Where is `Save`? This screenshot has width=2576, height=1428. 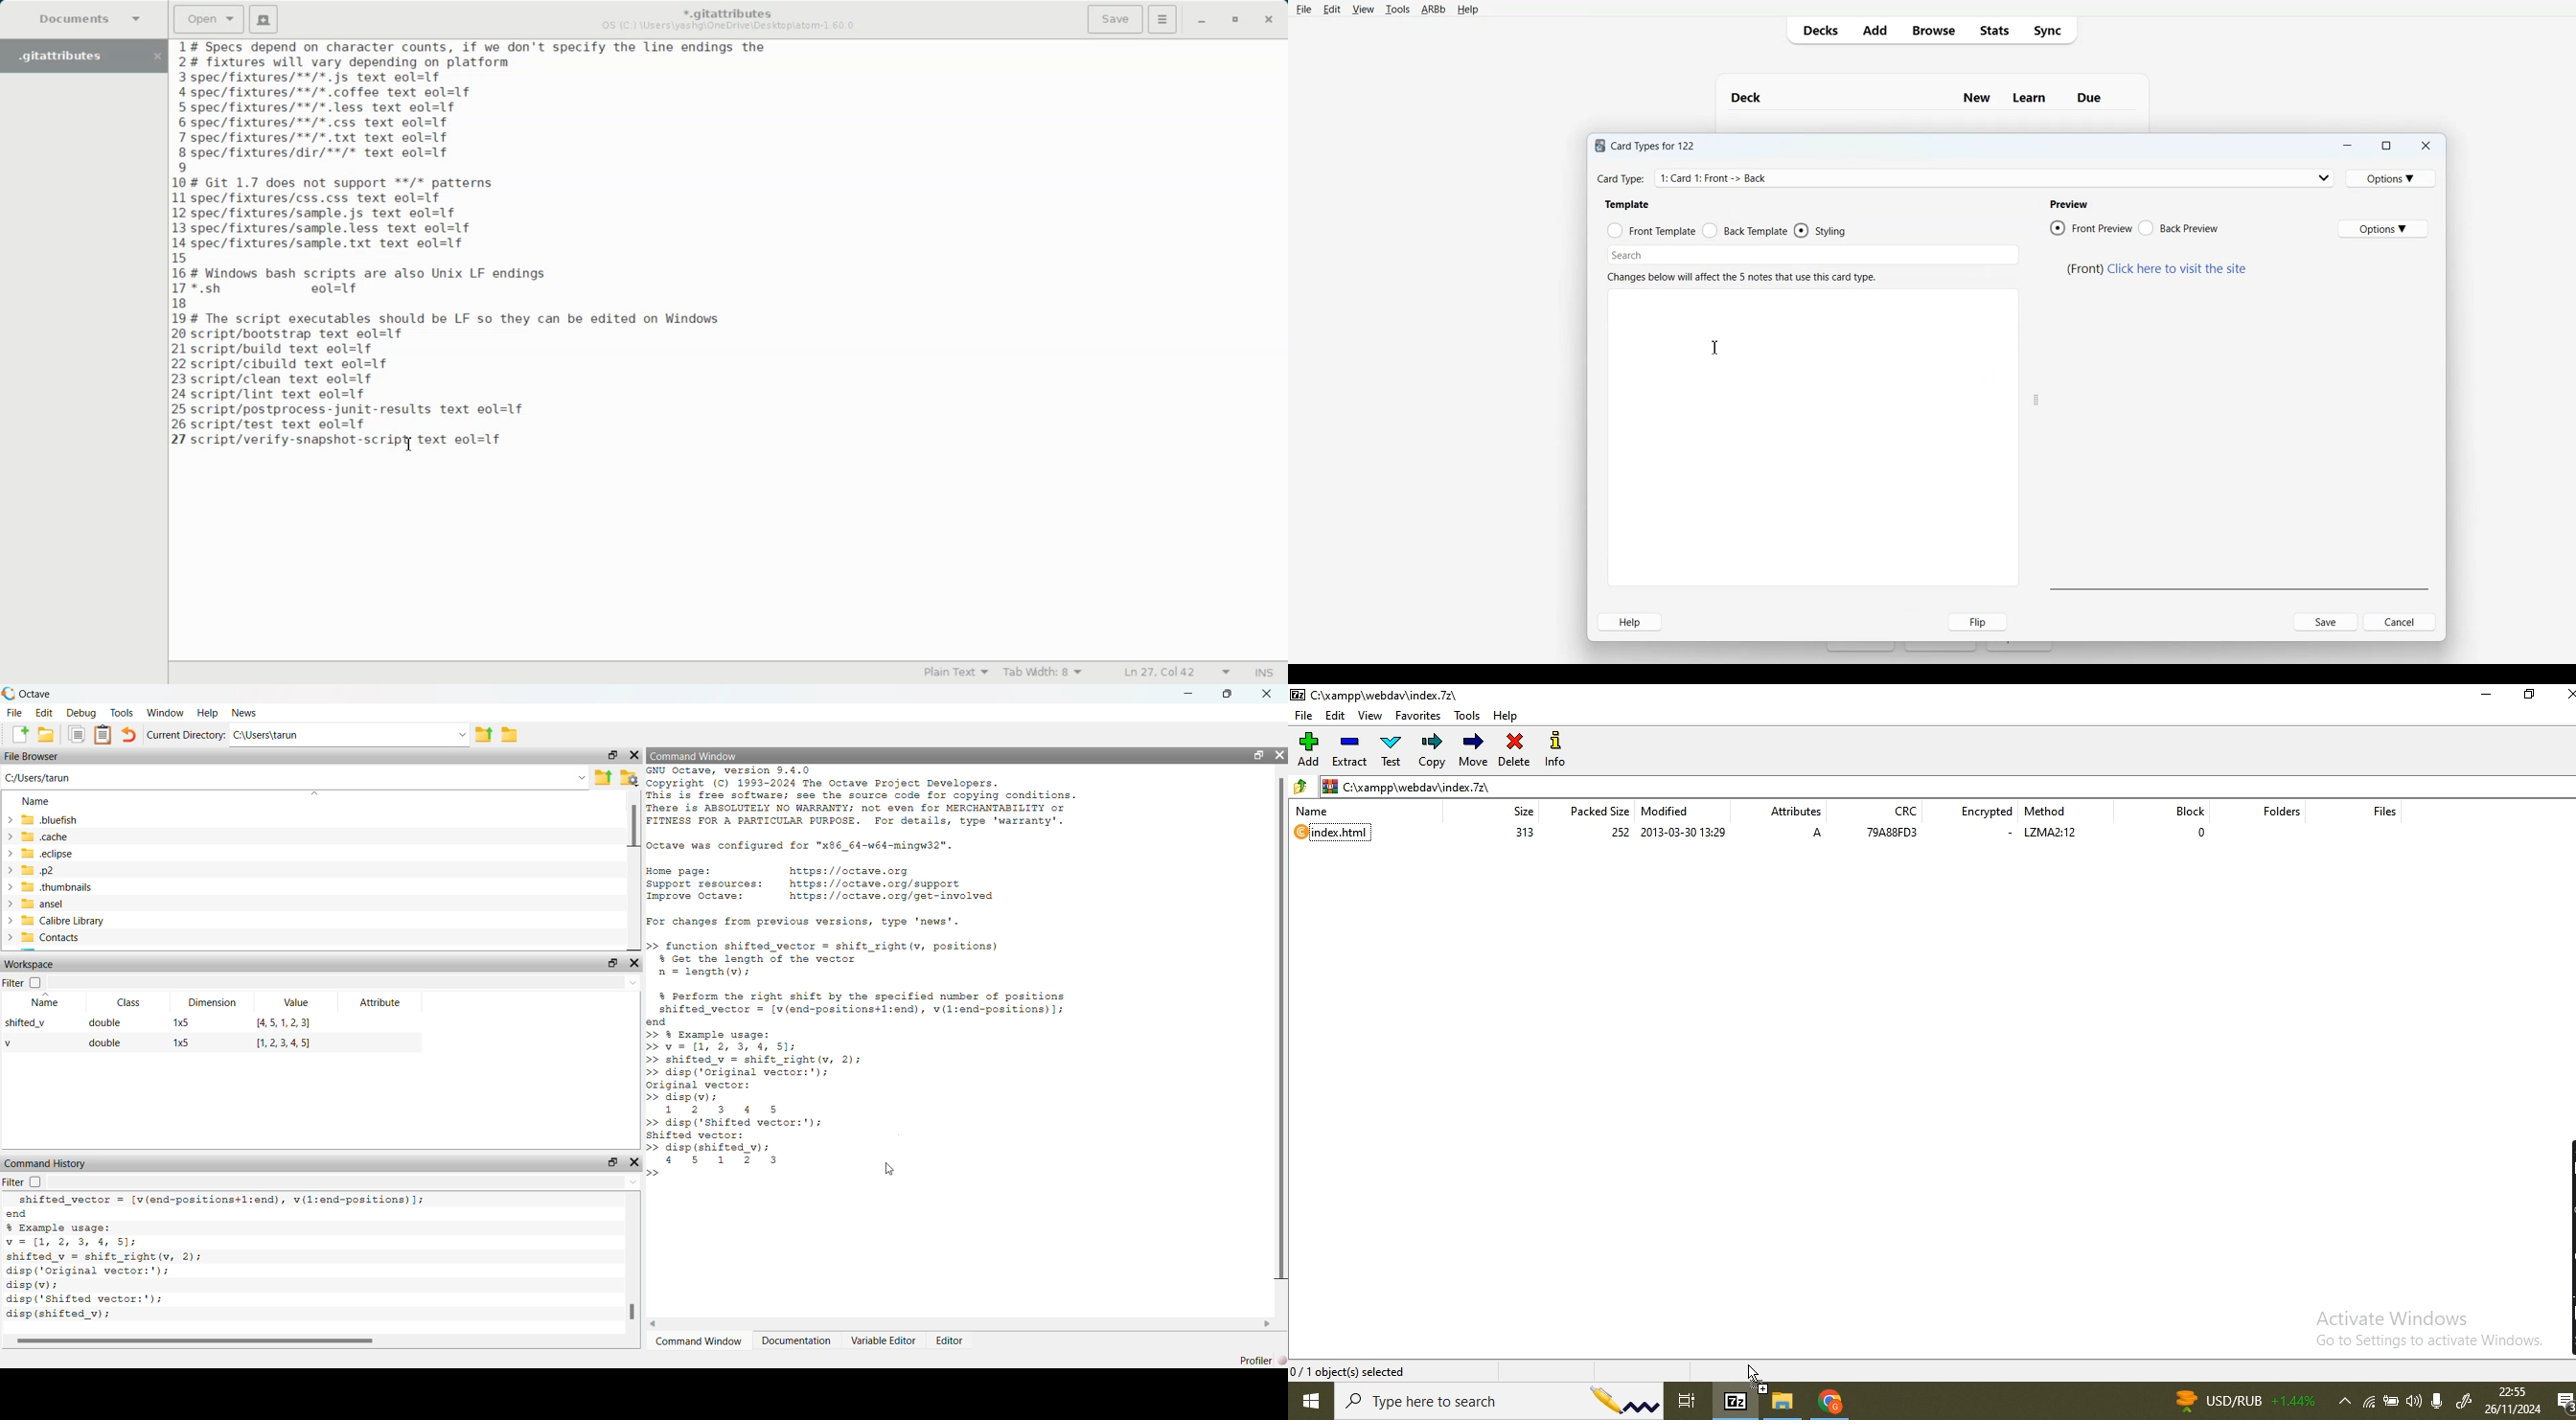 Save is located at coordinates (2326, 622).